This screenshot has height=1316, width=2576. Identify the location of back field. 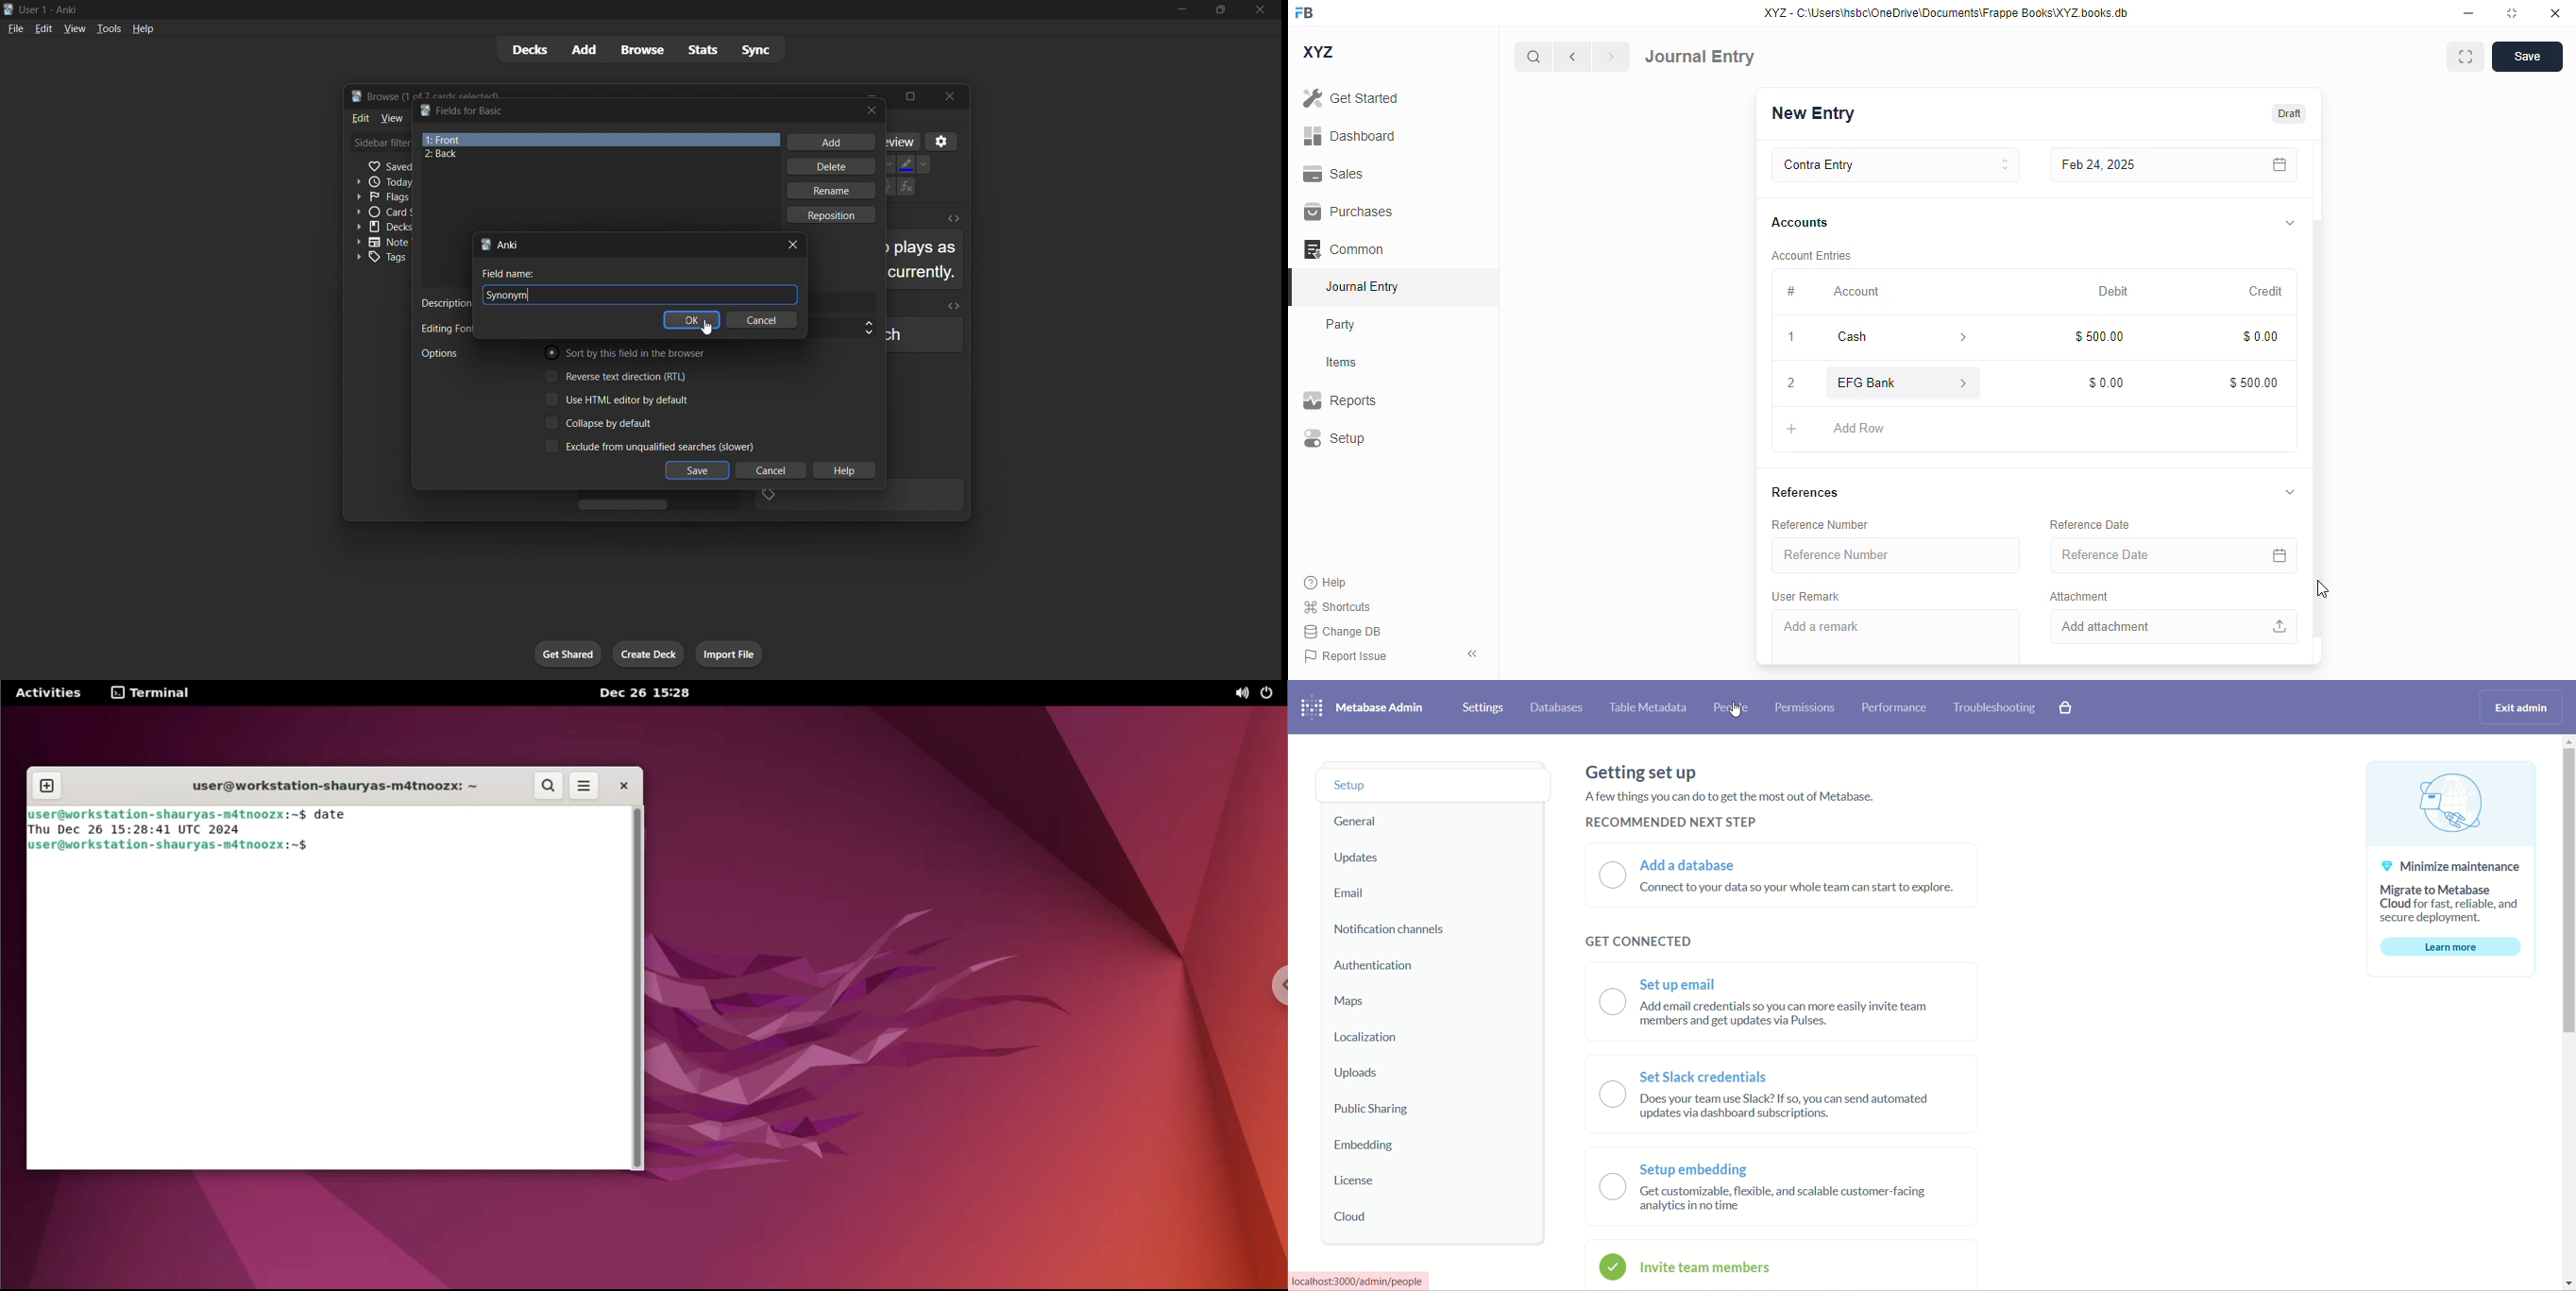
(593, 156).